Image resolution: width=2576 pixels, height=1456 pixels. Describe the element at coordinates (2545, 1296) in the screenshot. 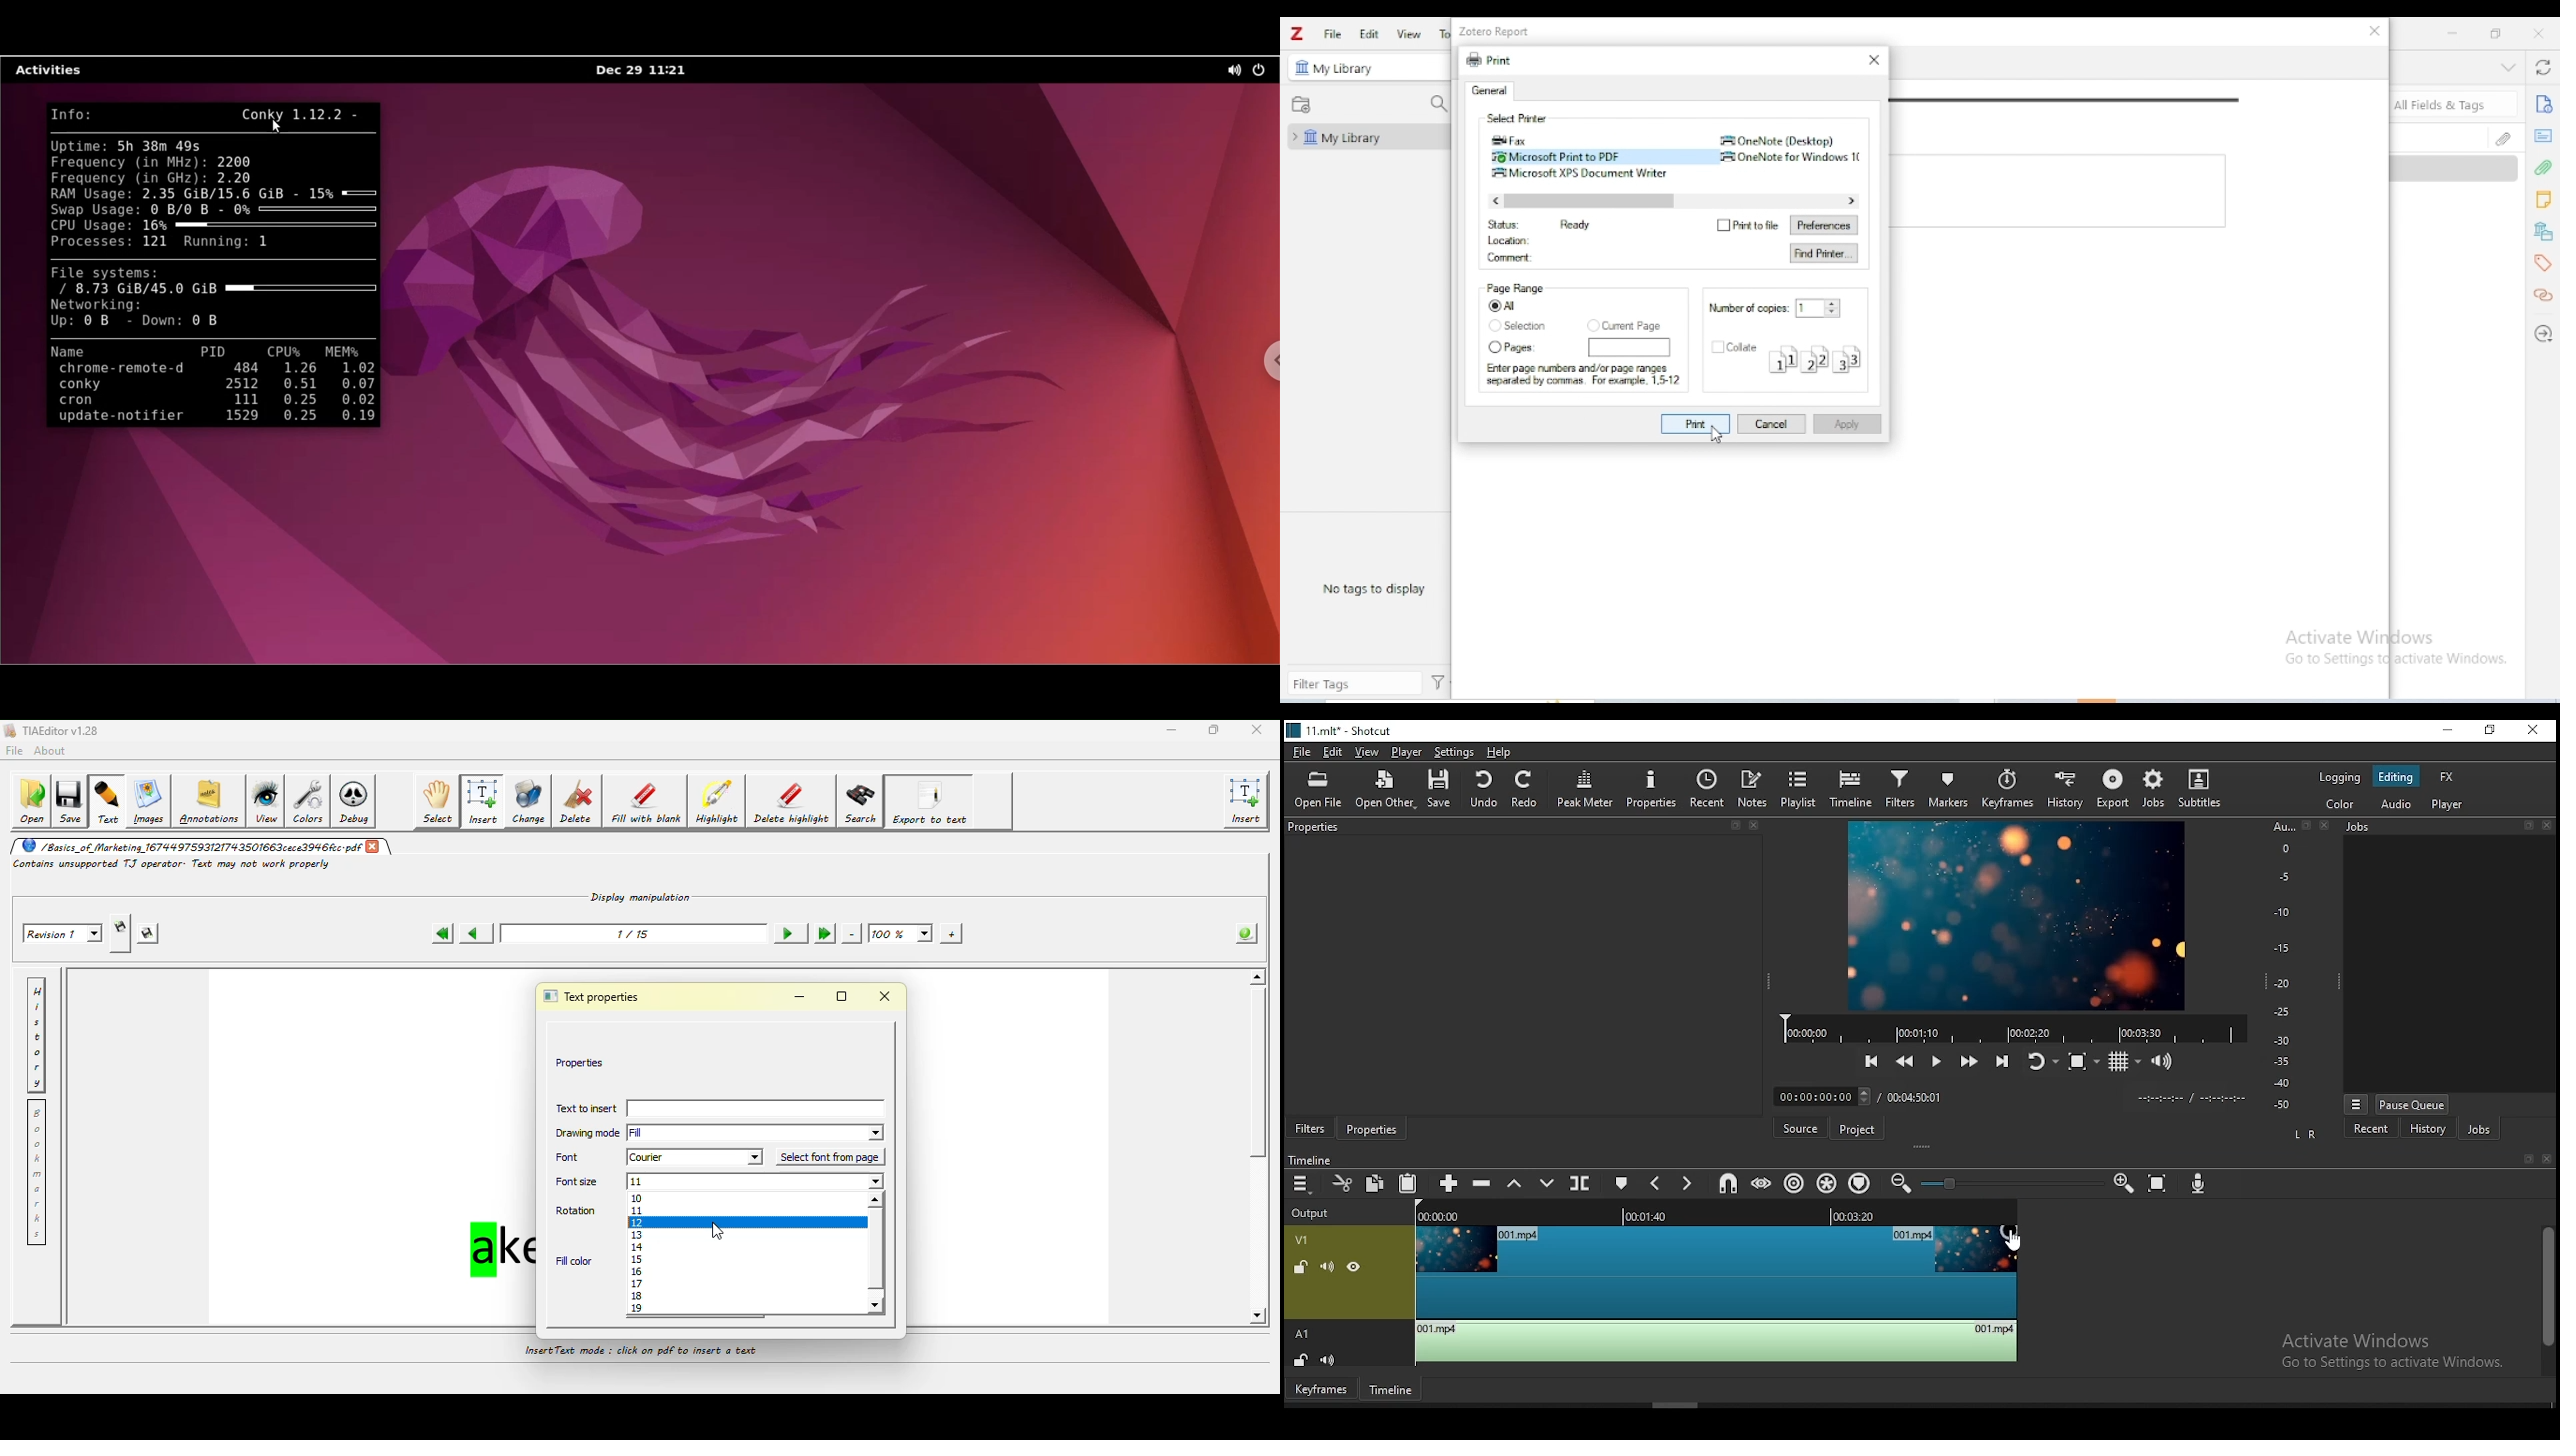

I see `scroll bar` at that location.